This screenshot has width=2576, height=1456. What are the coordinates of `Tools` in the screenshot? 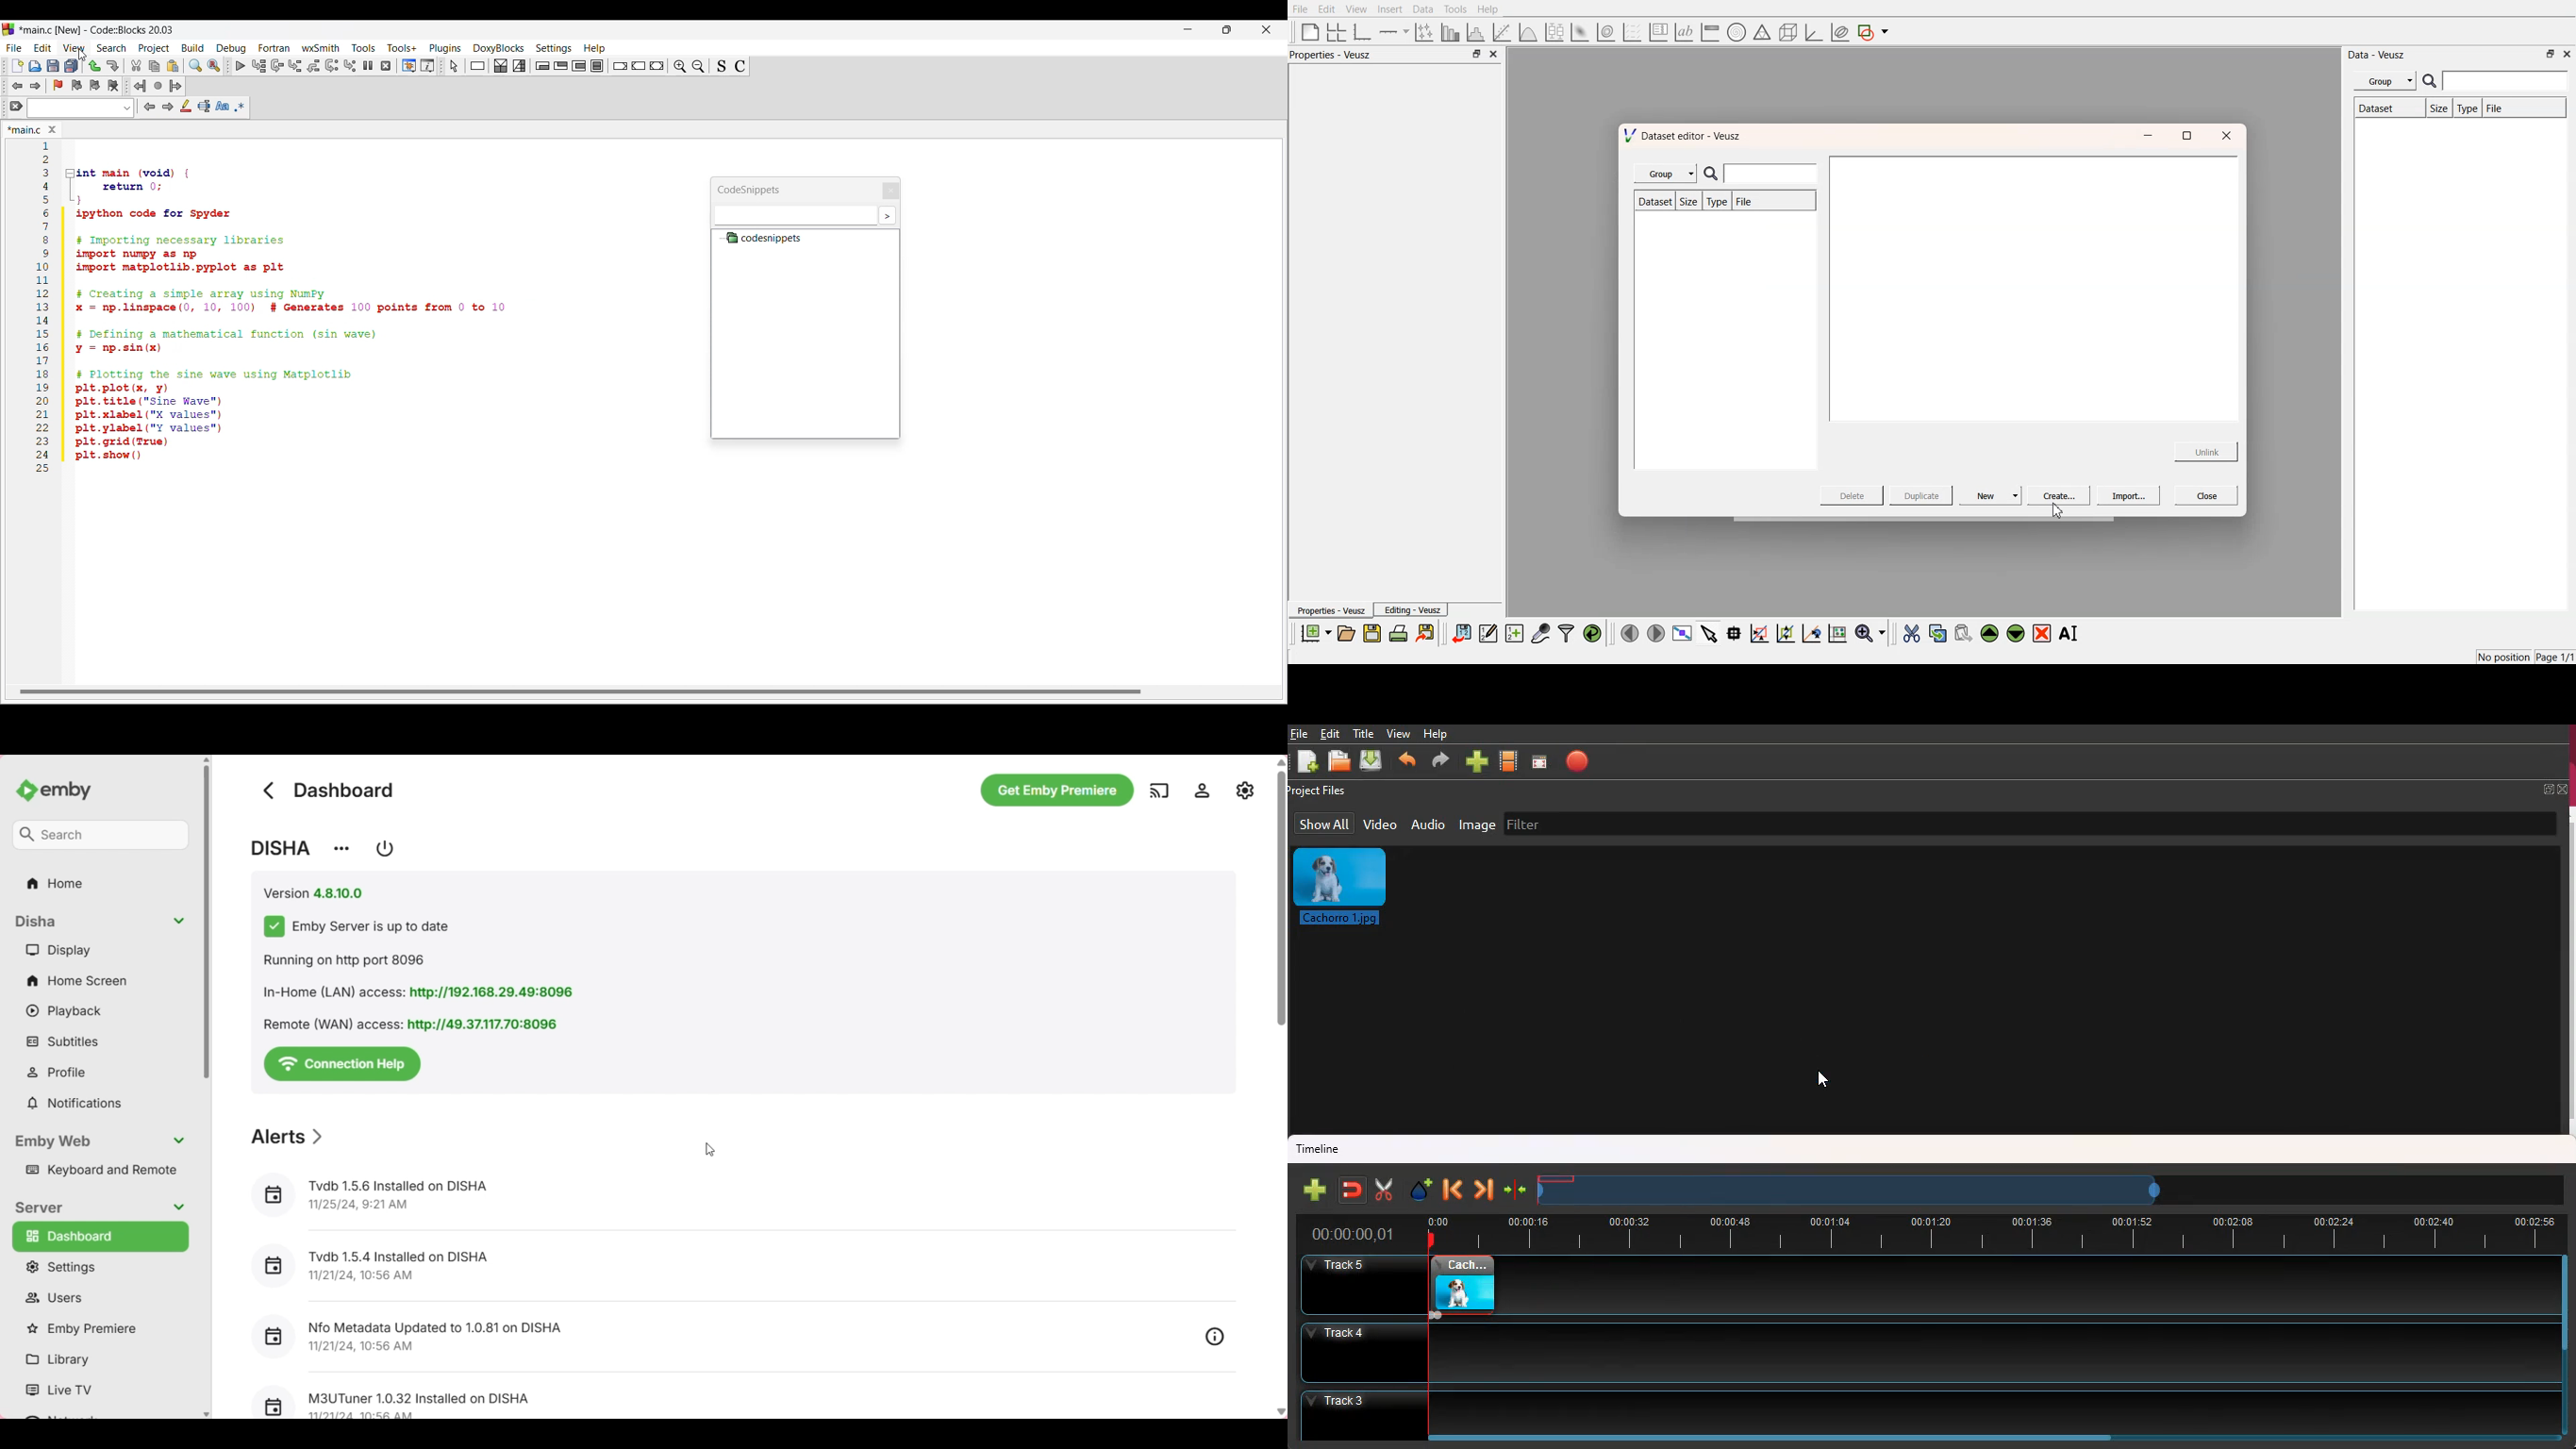 It's located at (1454, 9).